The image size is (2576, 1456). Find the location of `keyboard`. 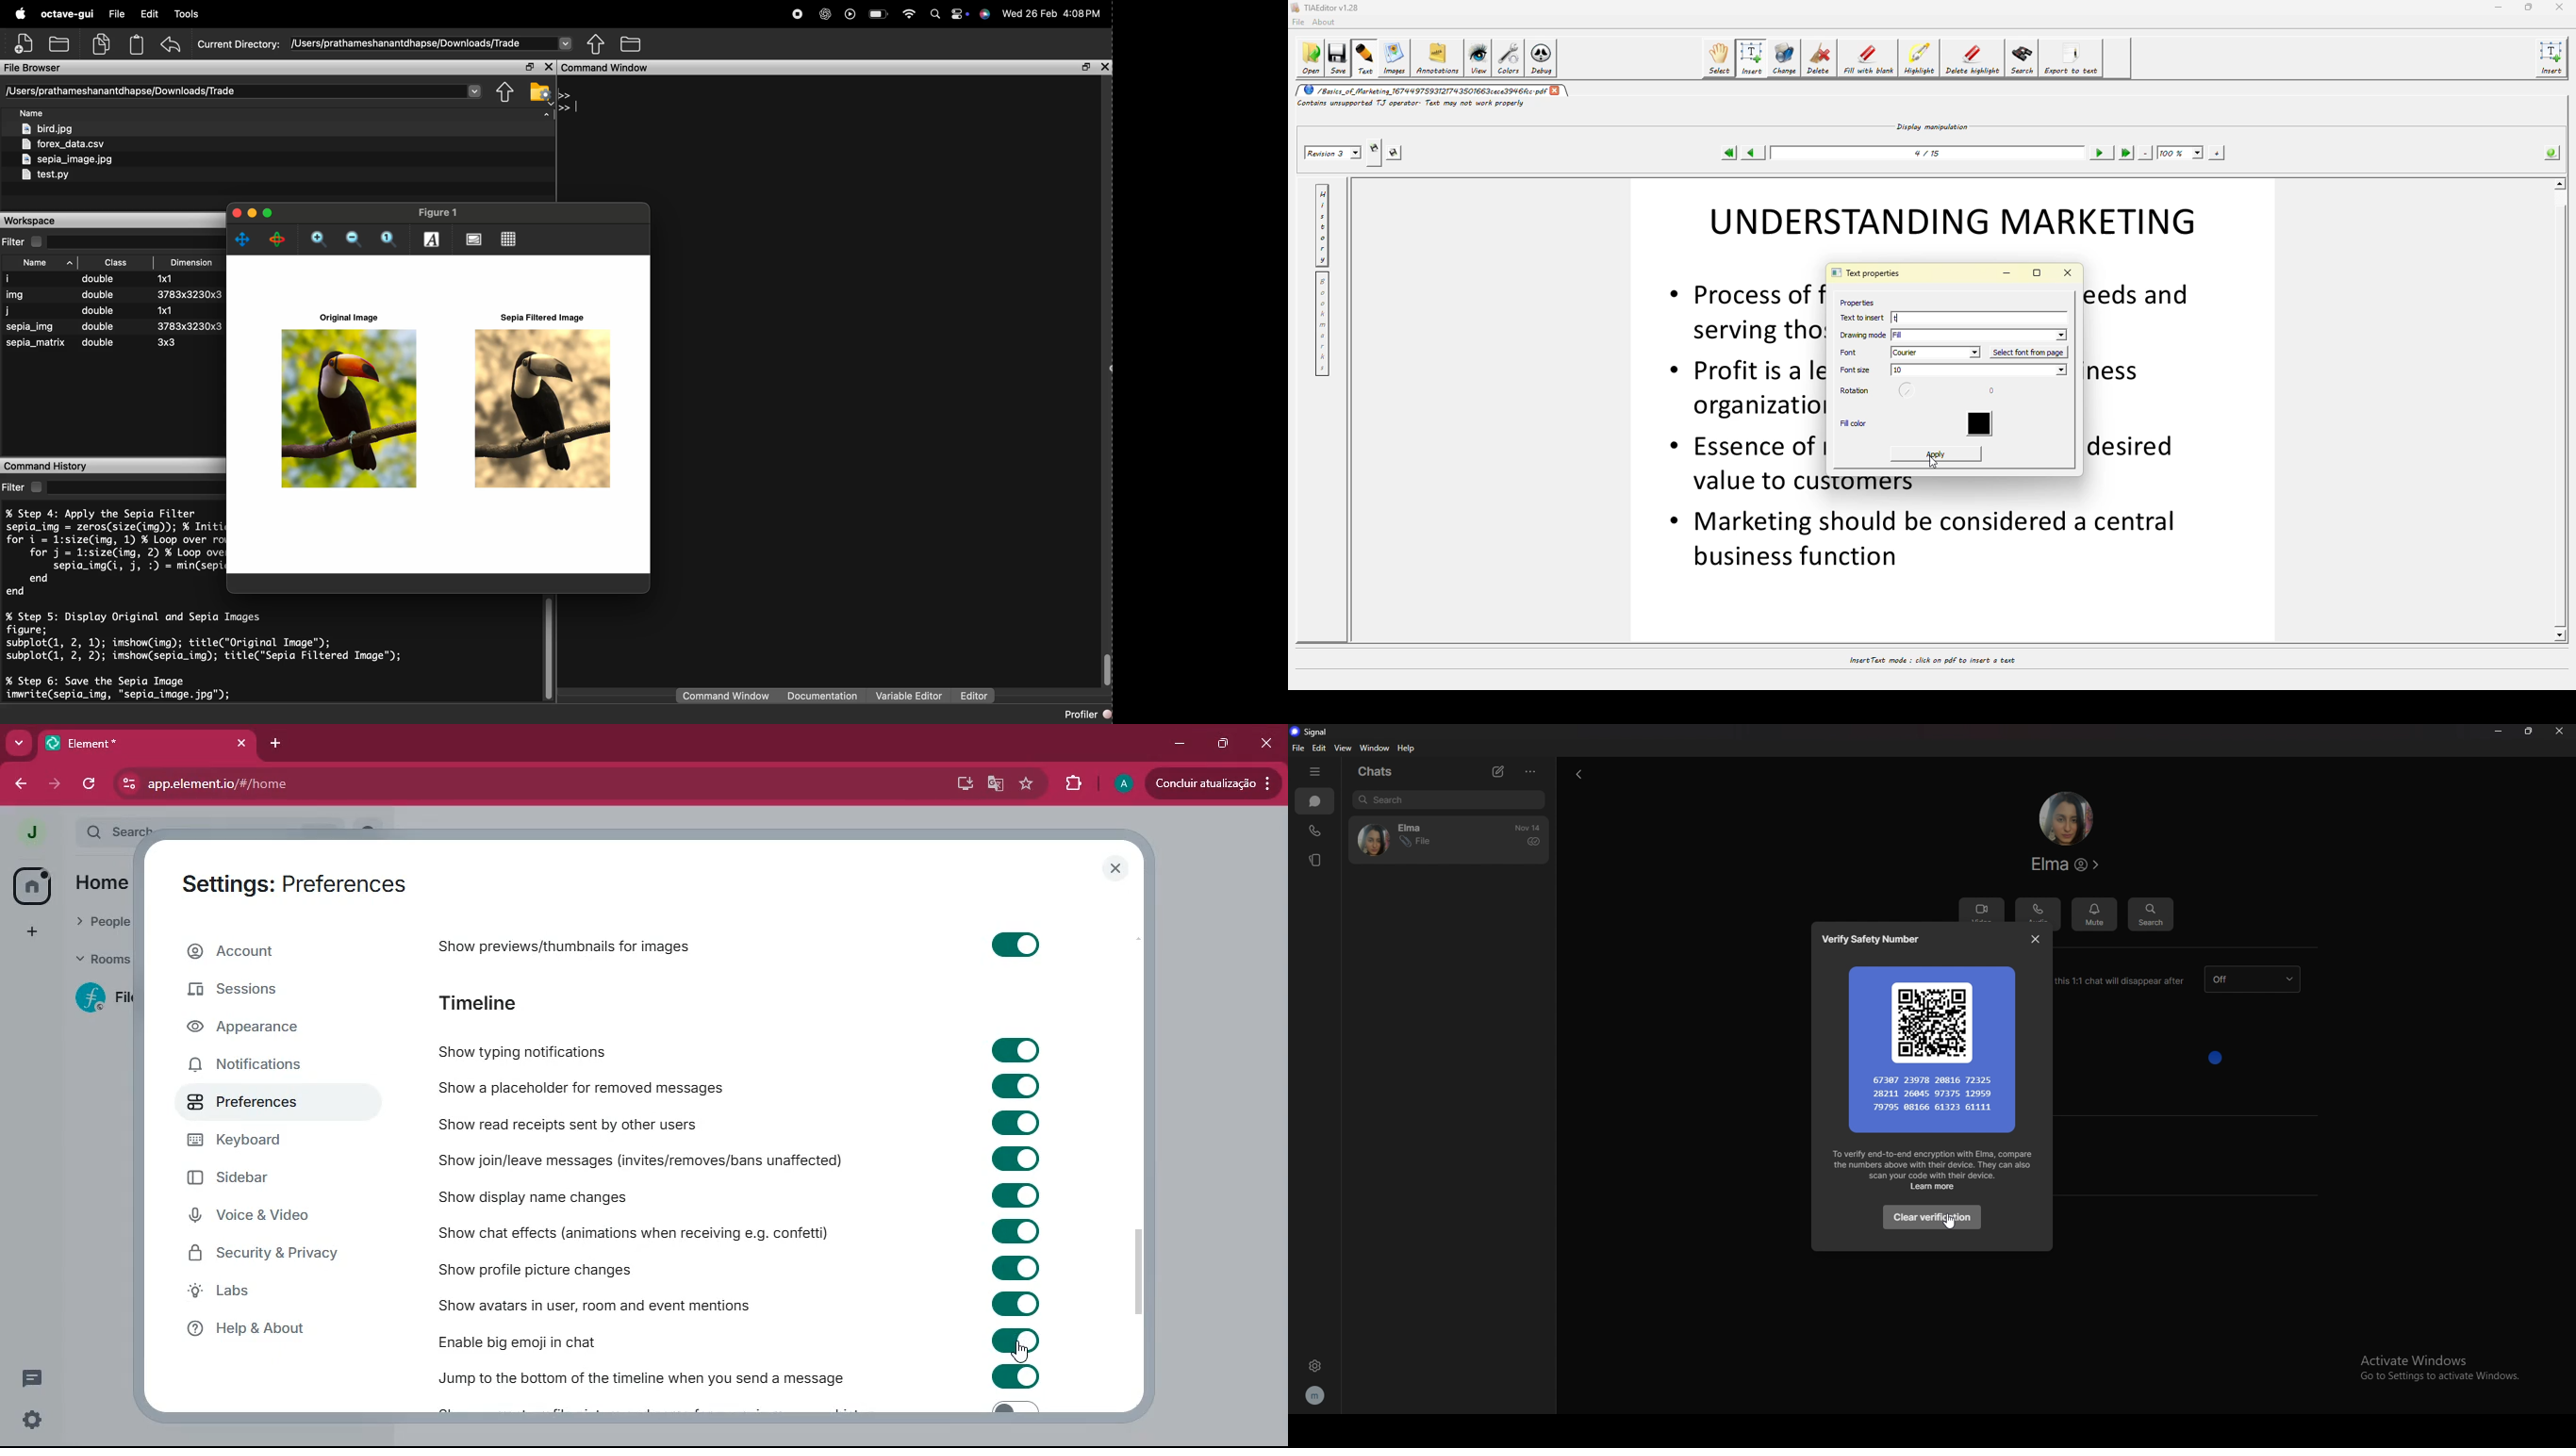

keyboard is located at coordinates (261, 1144).